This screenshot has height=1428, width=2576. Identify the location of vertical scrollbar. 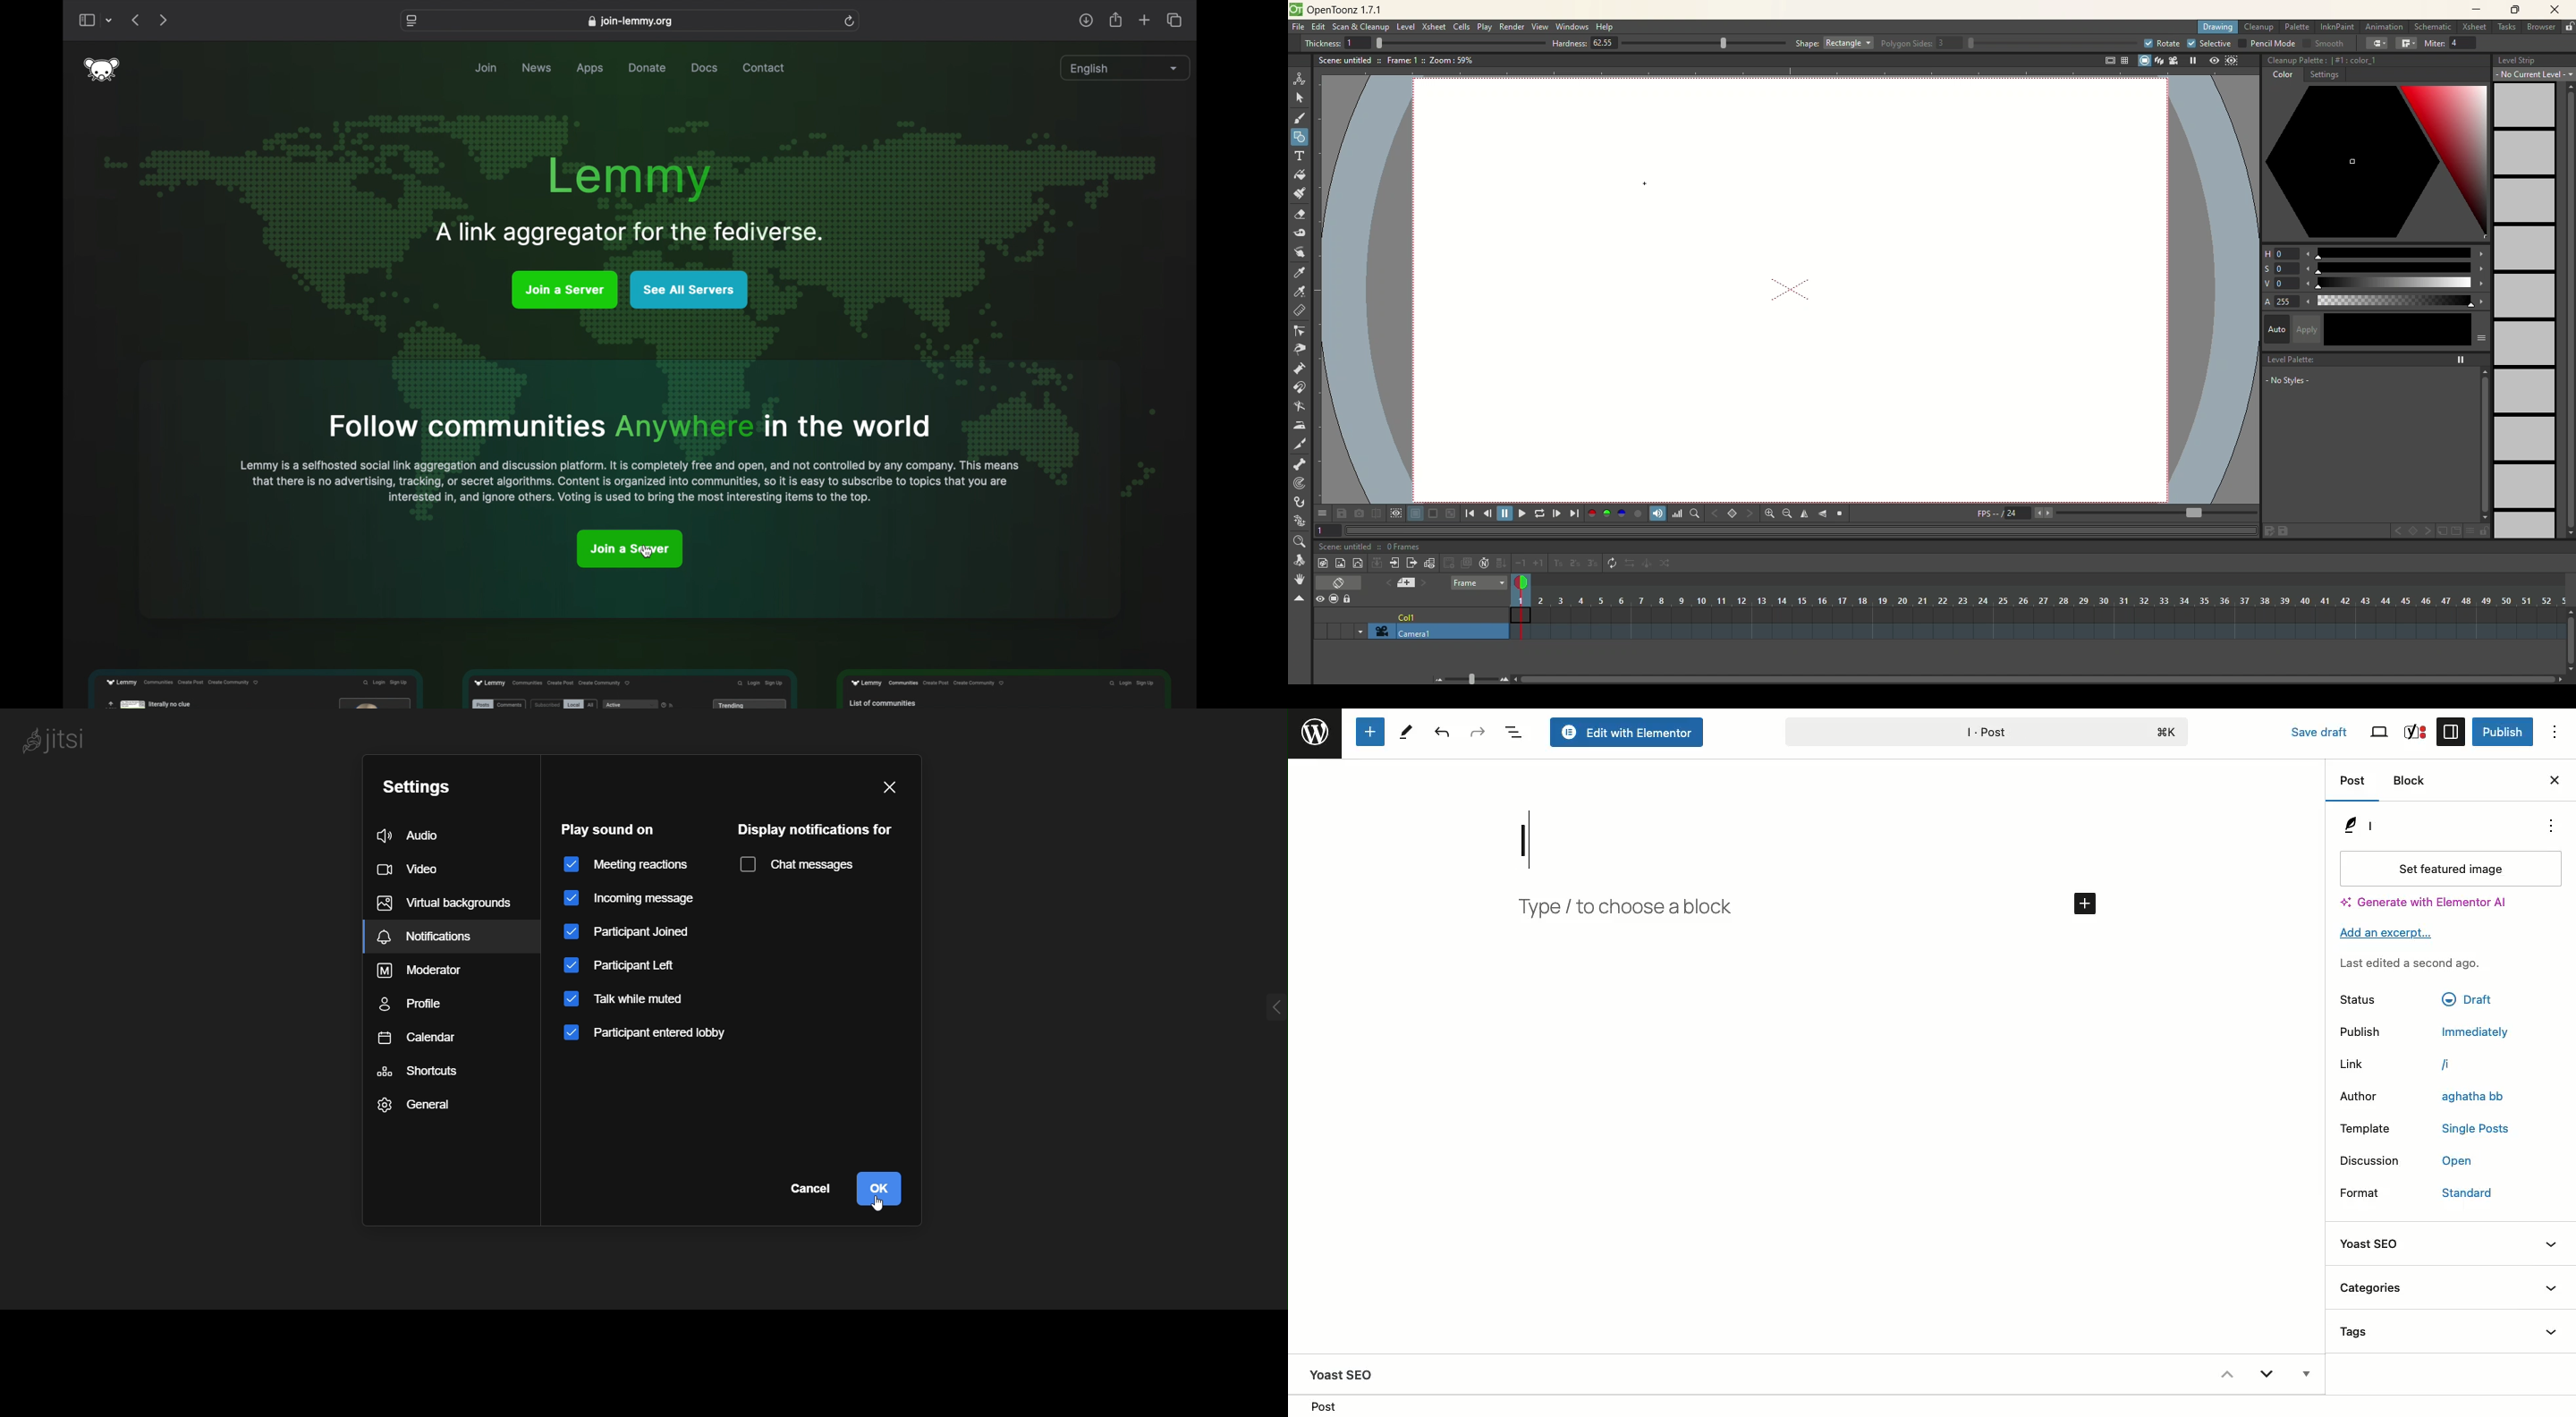
(2568, 651).